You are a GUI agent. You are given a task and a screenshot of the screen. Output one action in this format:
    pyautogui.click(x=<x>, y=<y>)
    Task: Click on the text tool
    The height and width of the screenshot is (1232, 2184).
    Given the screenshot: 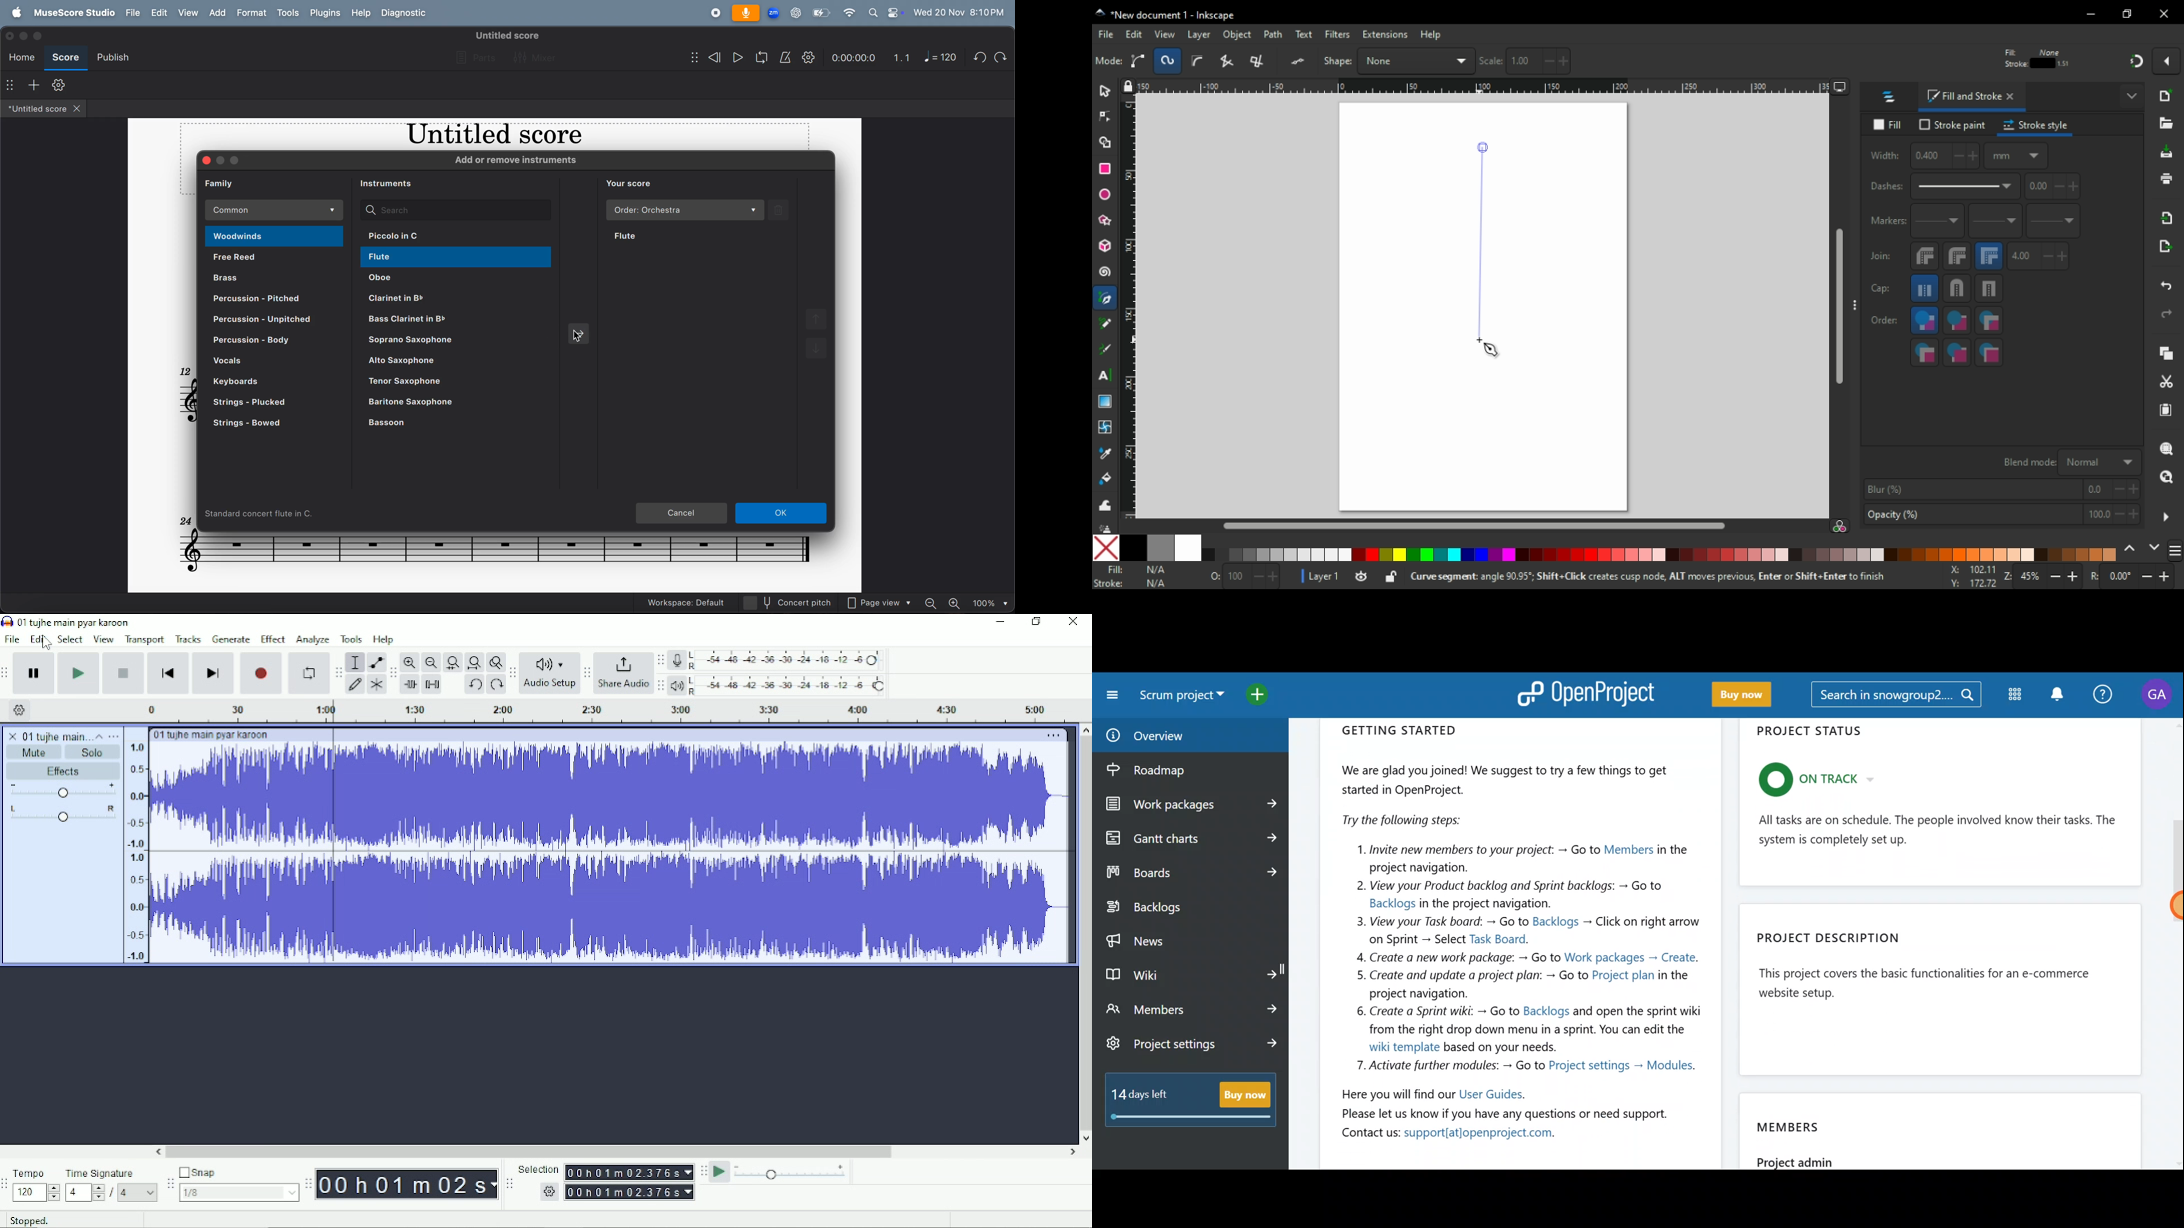 What is the action you would take?
    pyautogui.click(x=1105, y=375)
    